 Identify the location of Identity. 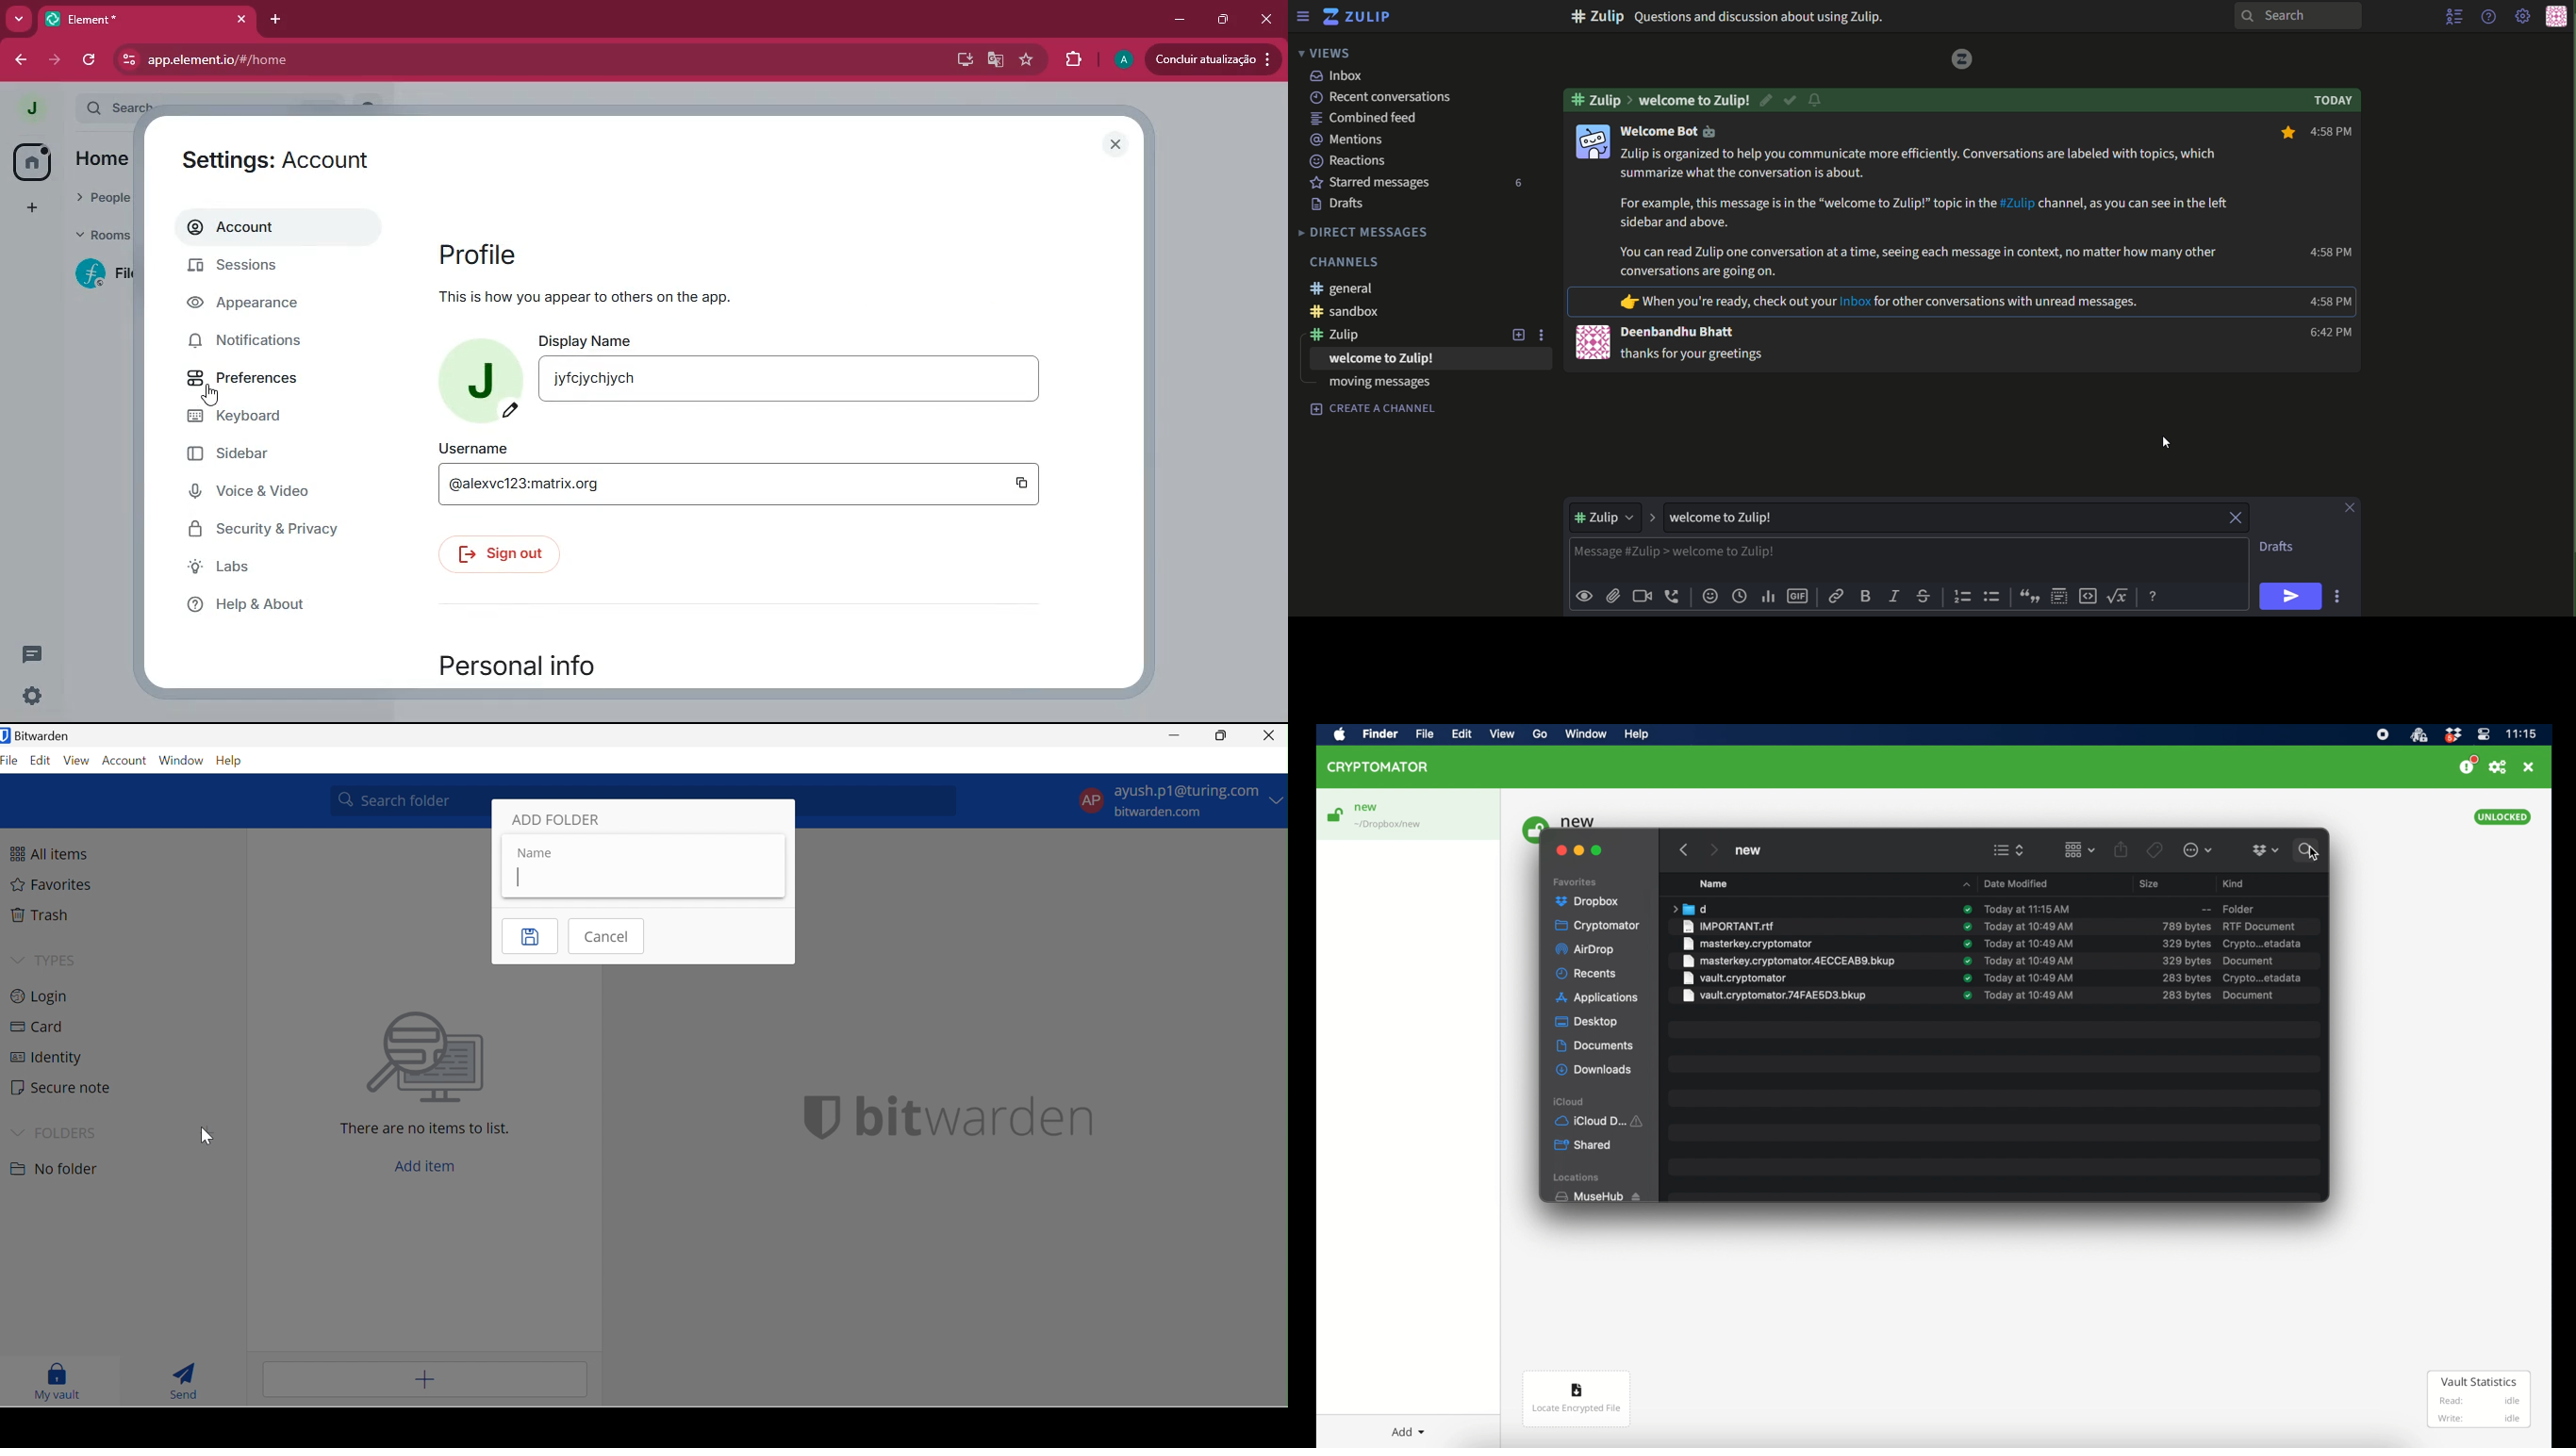
(45, 1060).